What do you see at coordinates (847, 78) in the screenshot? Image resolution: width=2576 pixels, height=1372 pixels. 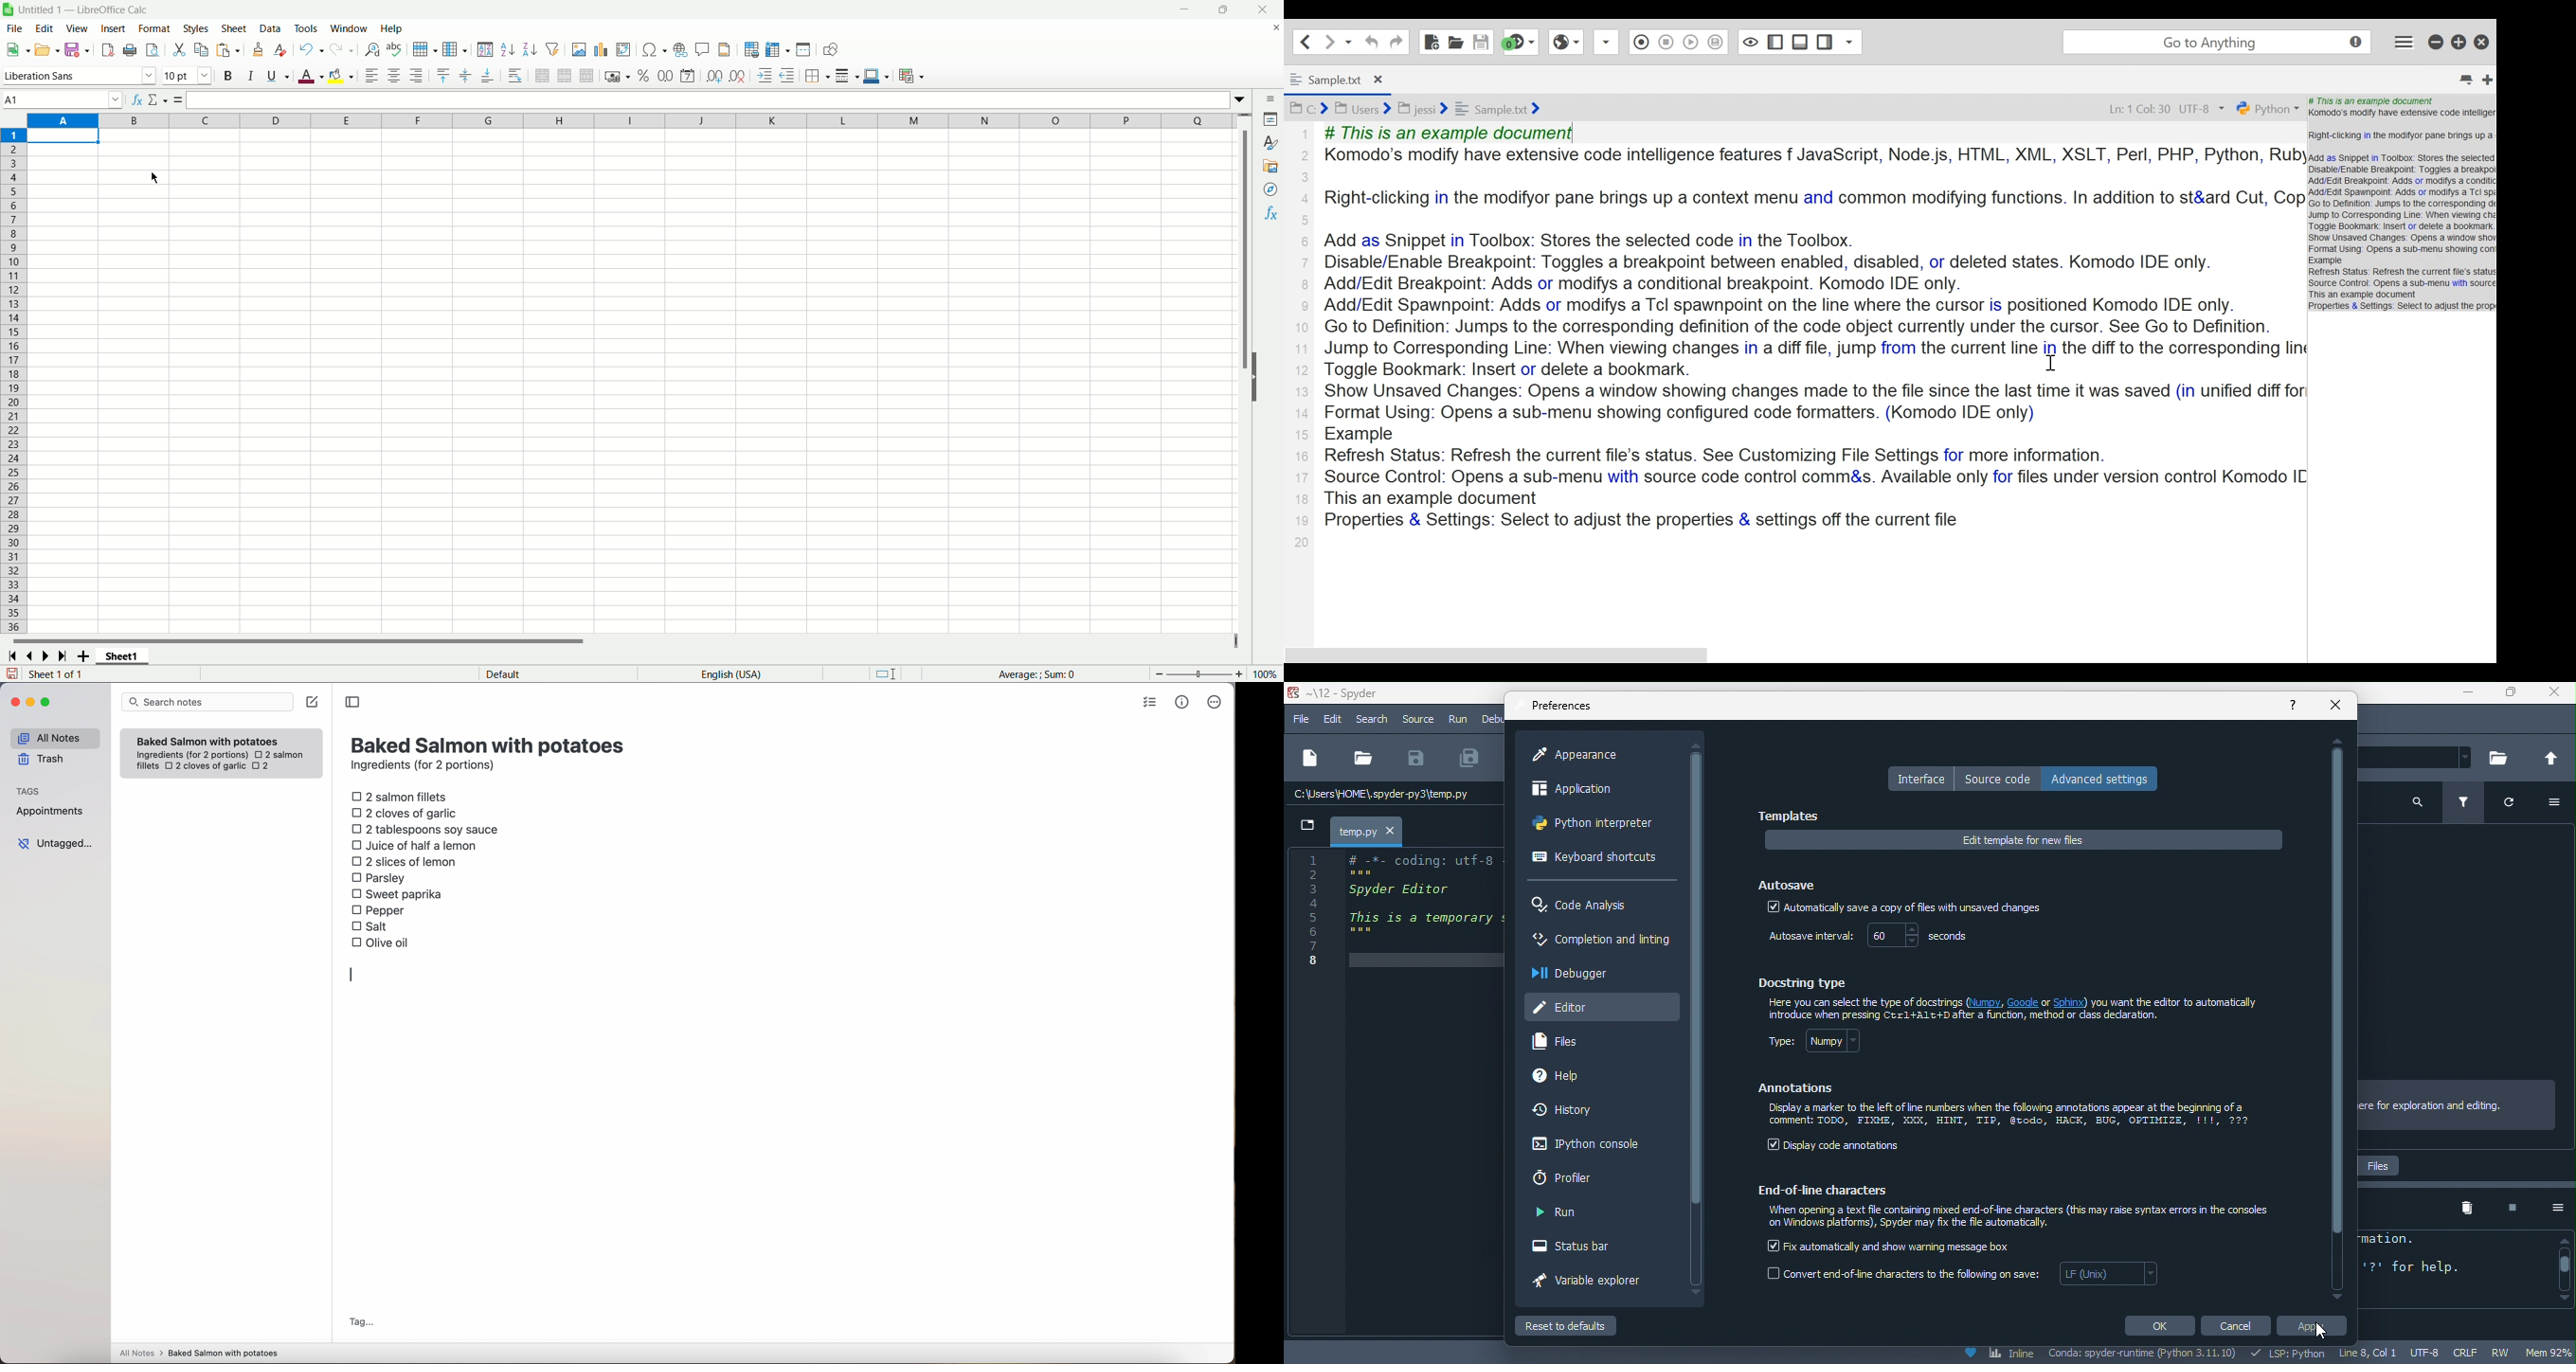 I see `border style` at bounding box center [847, 78].